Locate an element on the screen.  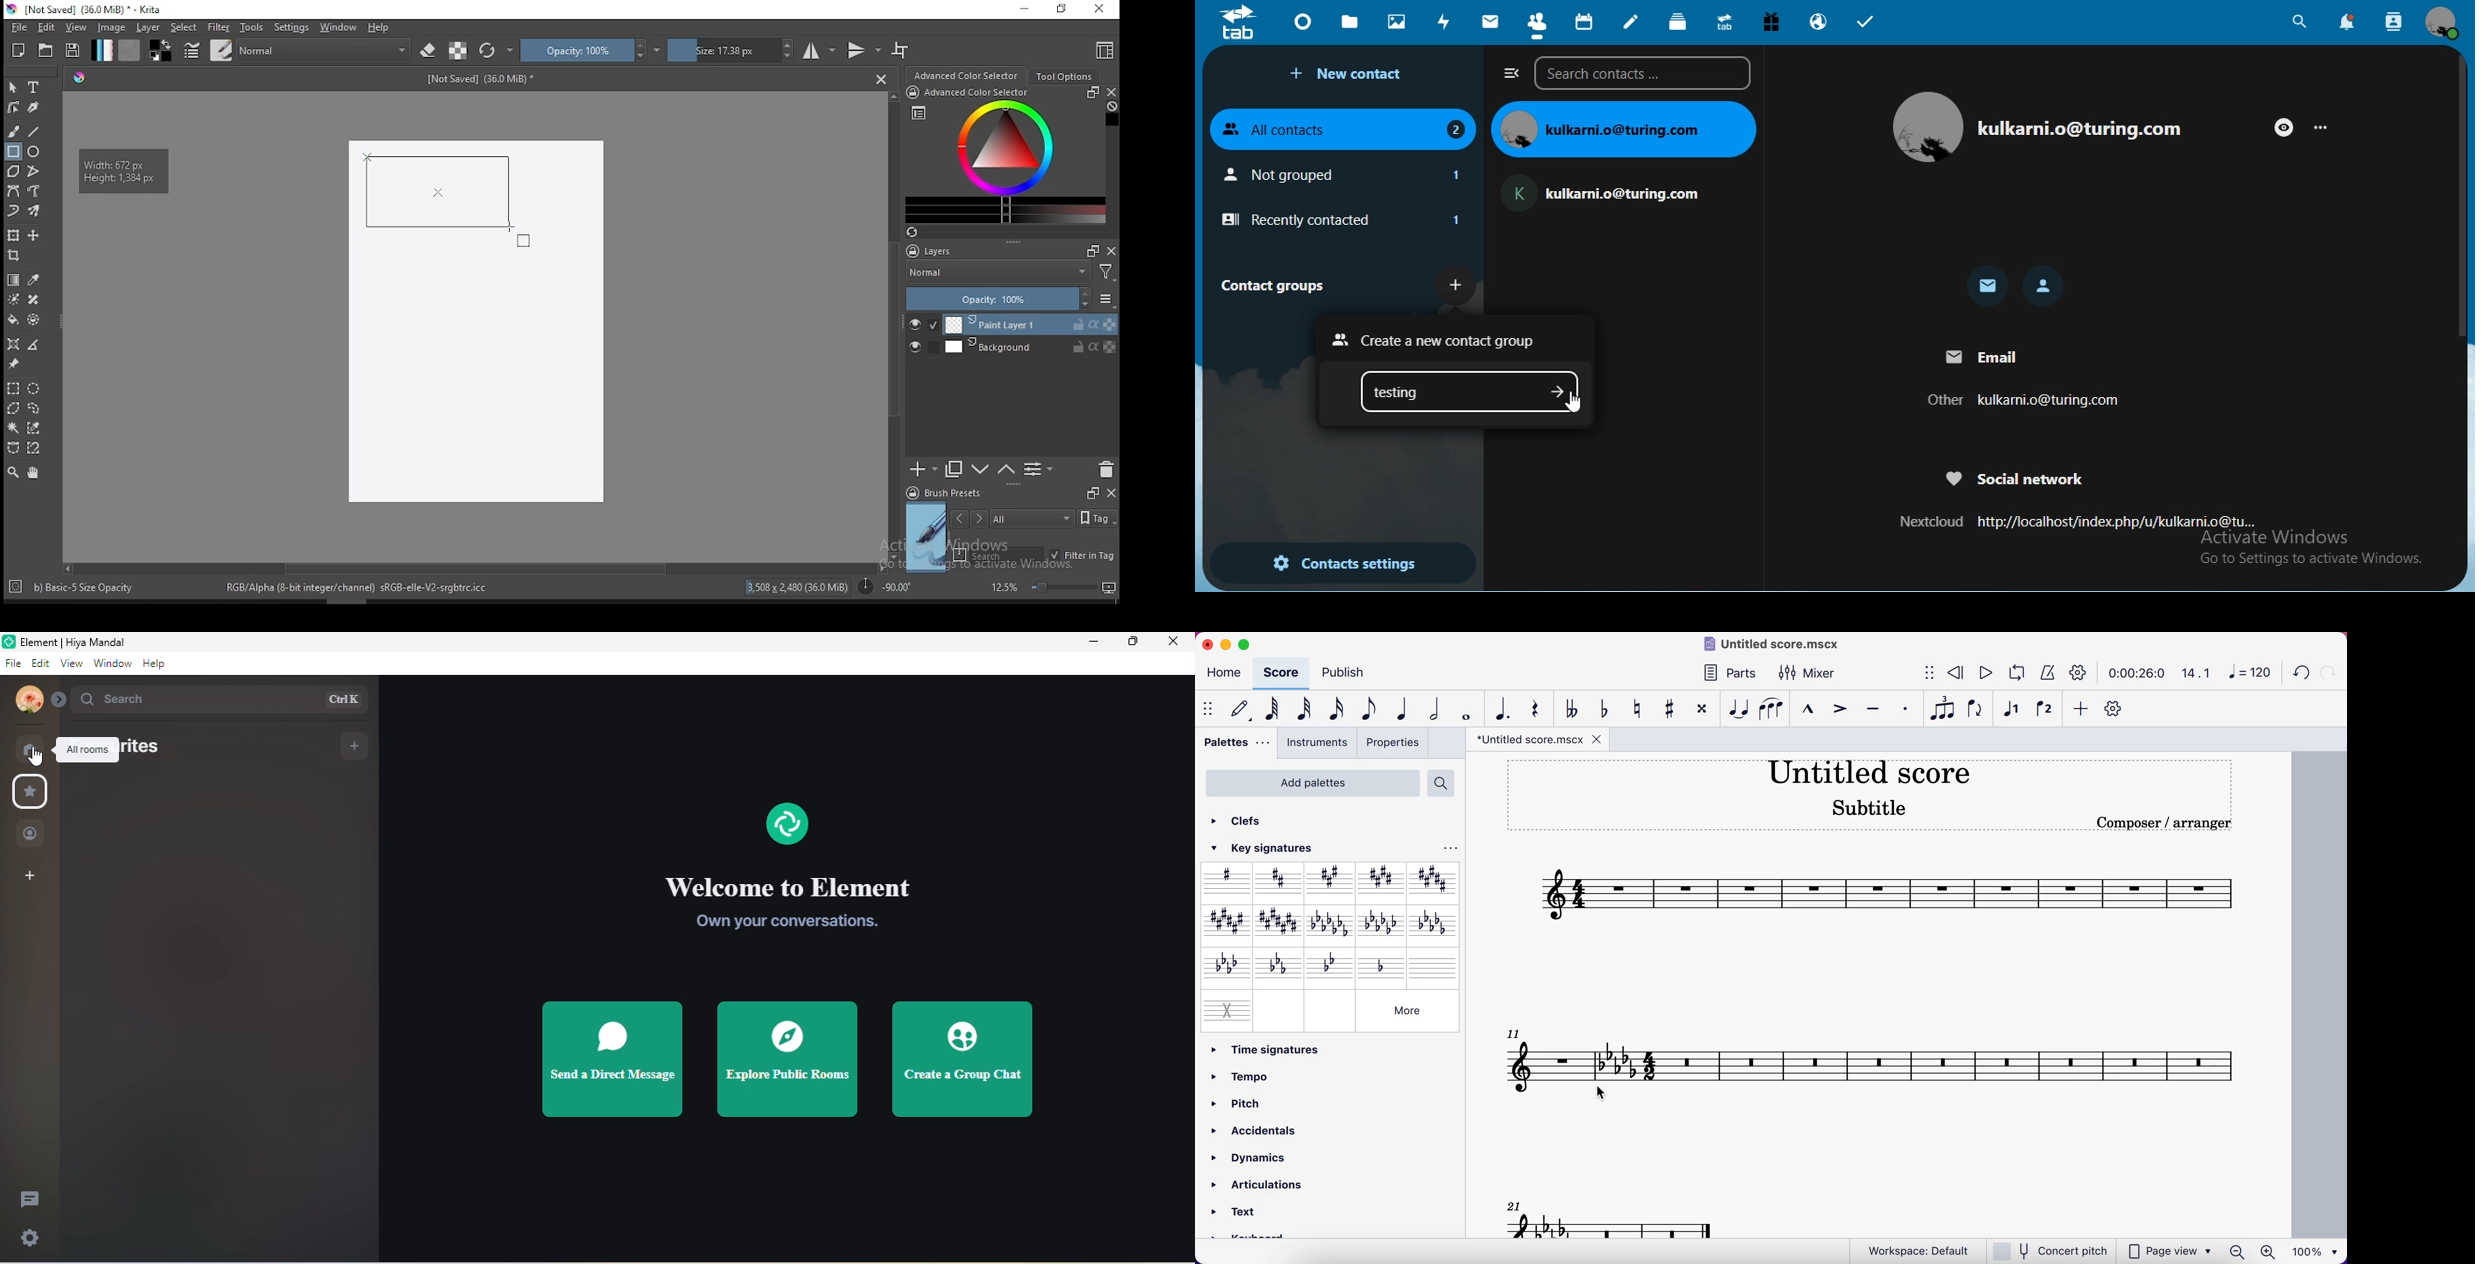
mail is located at coordinates (1492, 22).